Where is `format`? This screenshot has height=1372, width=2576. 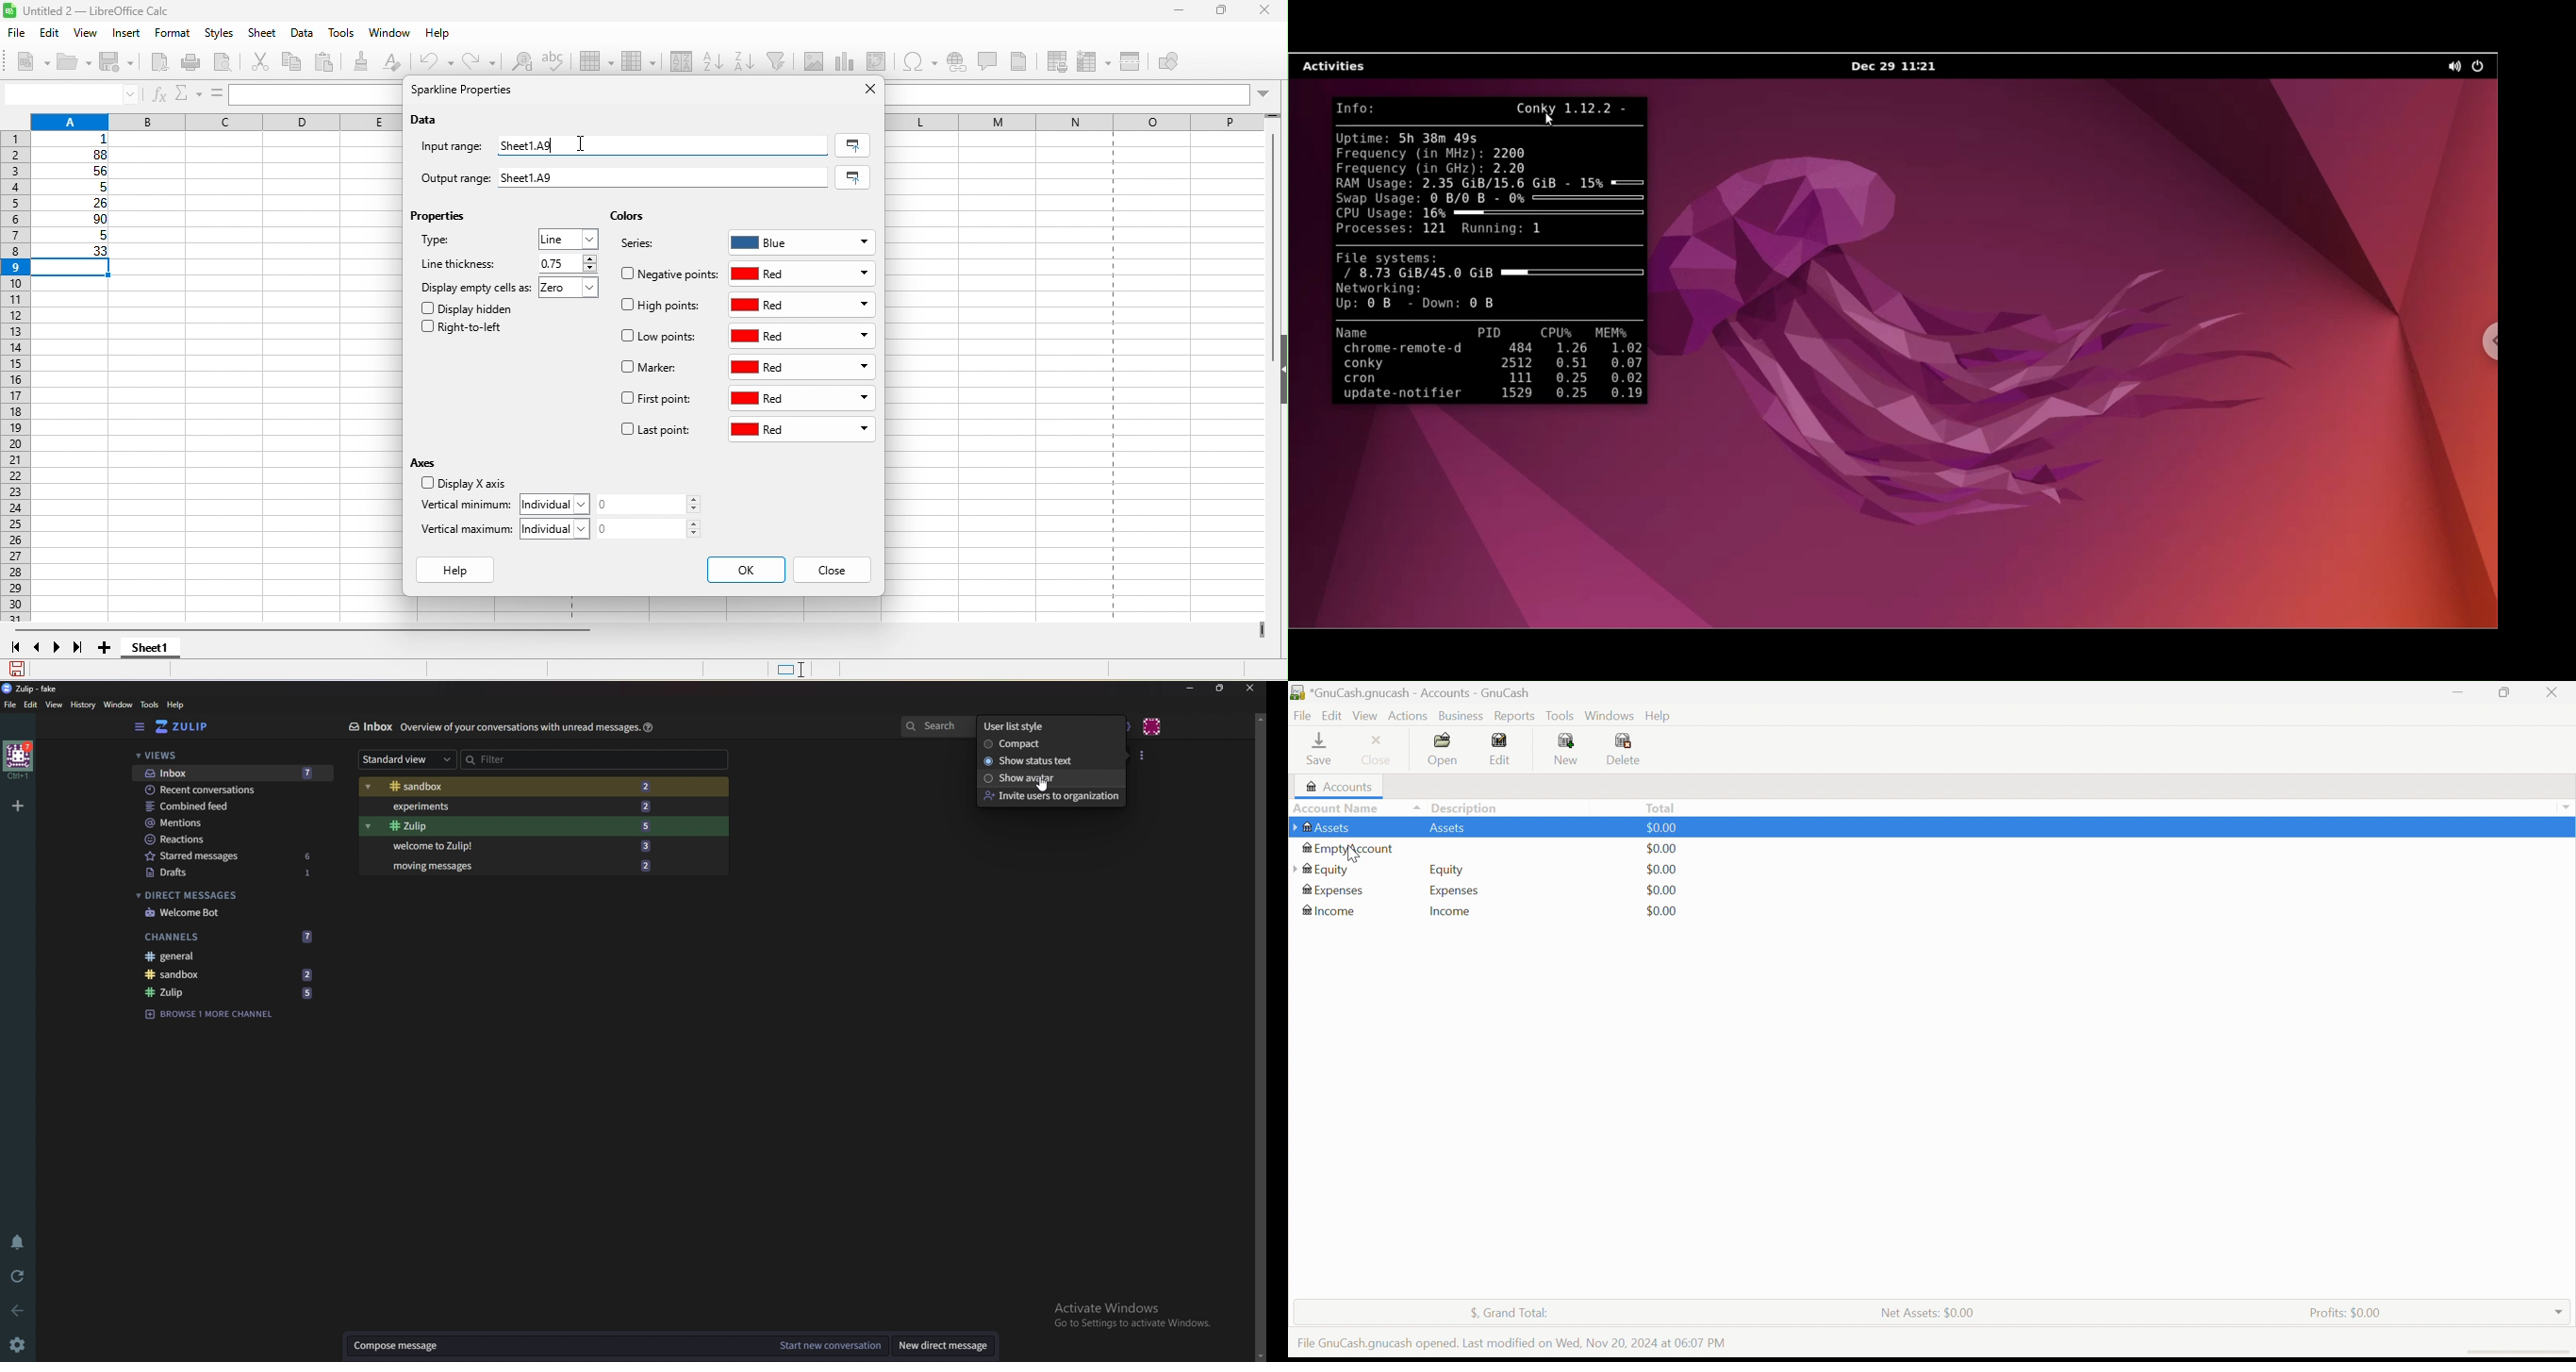 format is located at coordinates (171, 34).